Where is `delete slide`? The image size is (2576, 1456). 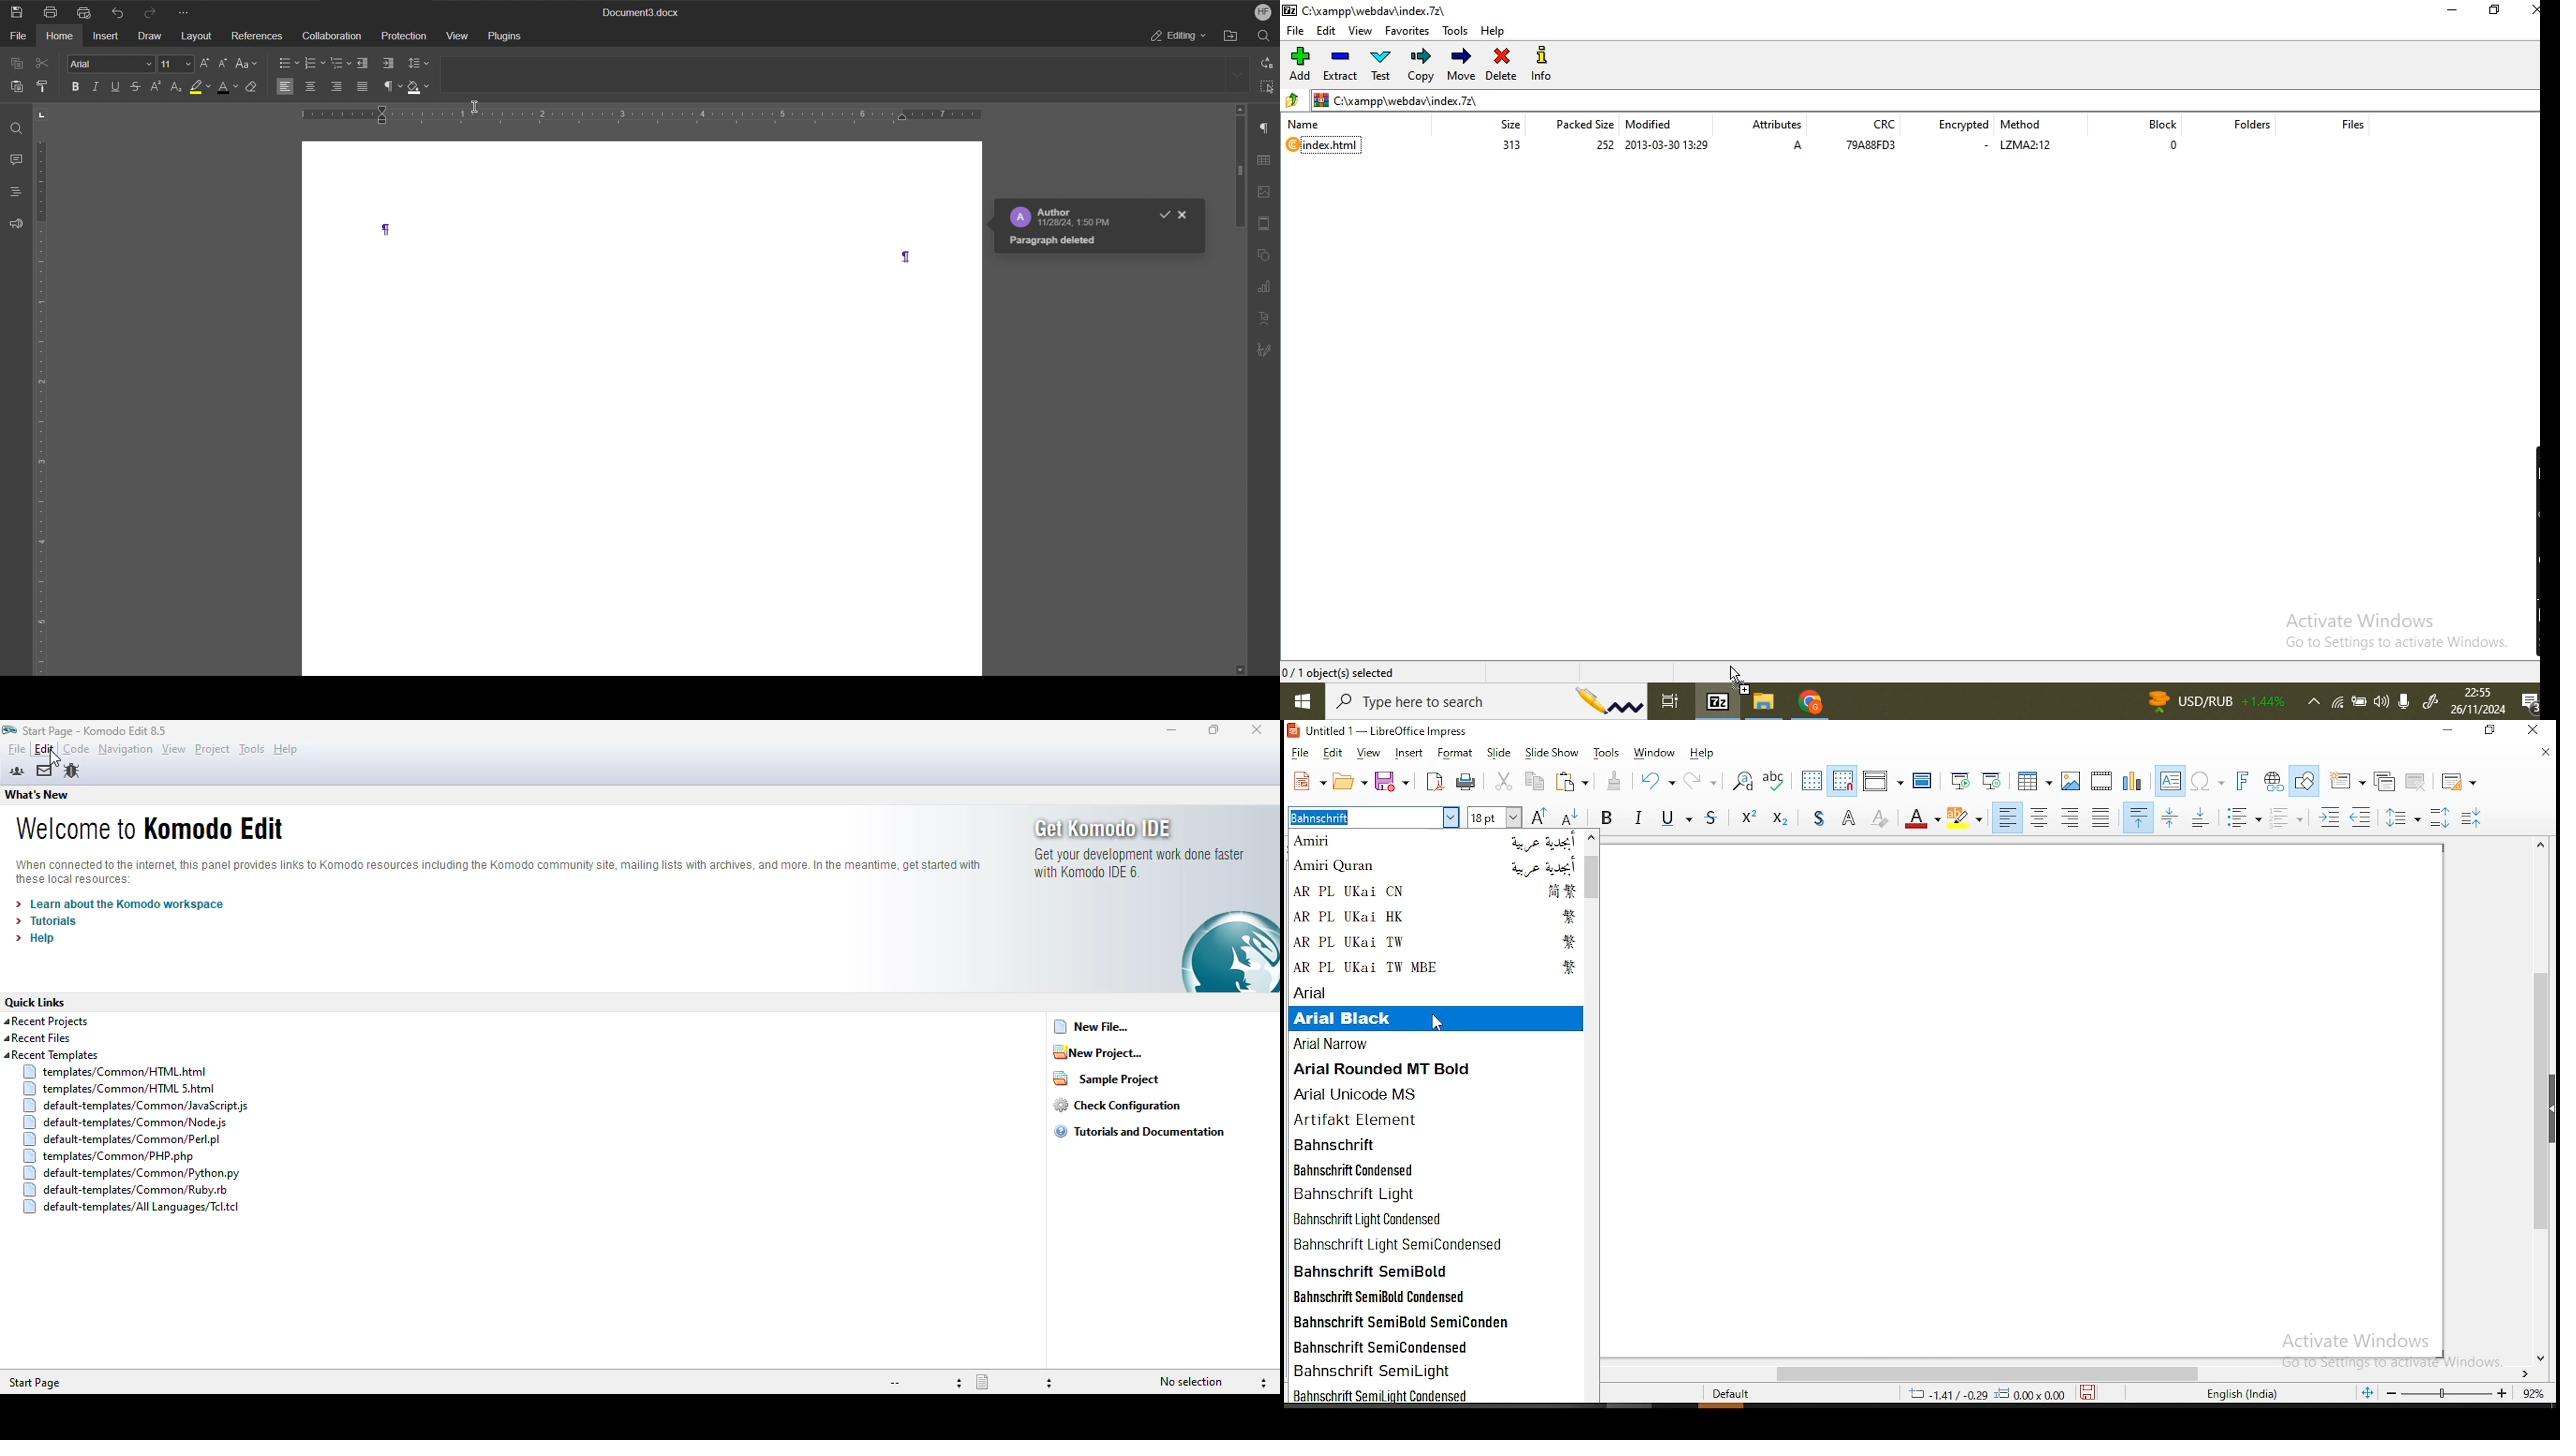 delete slide is located at coordinates (2415, 783).